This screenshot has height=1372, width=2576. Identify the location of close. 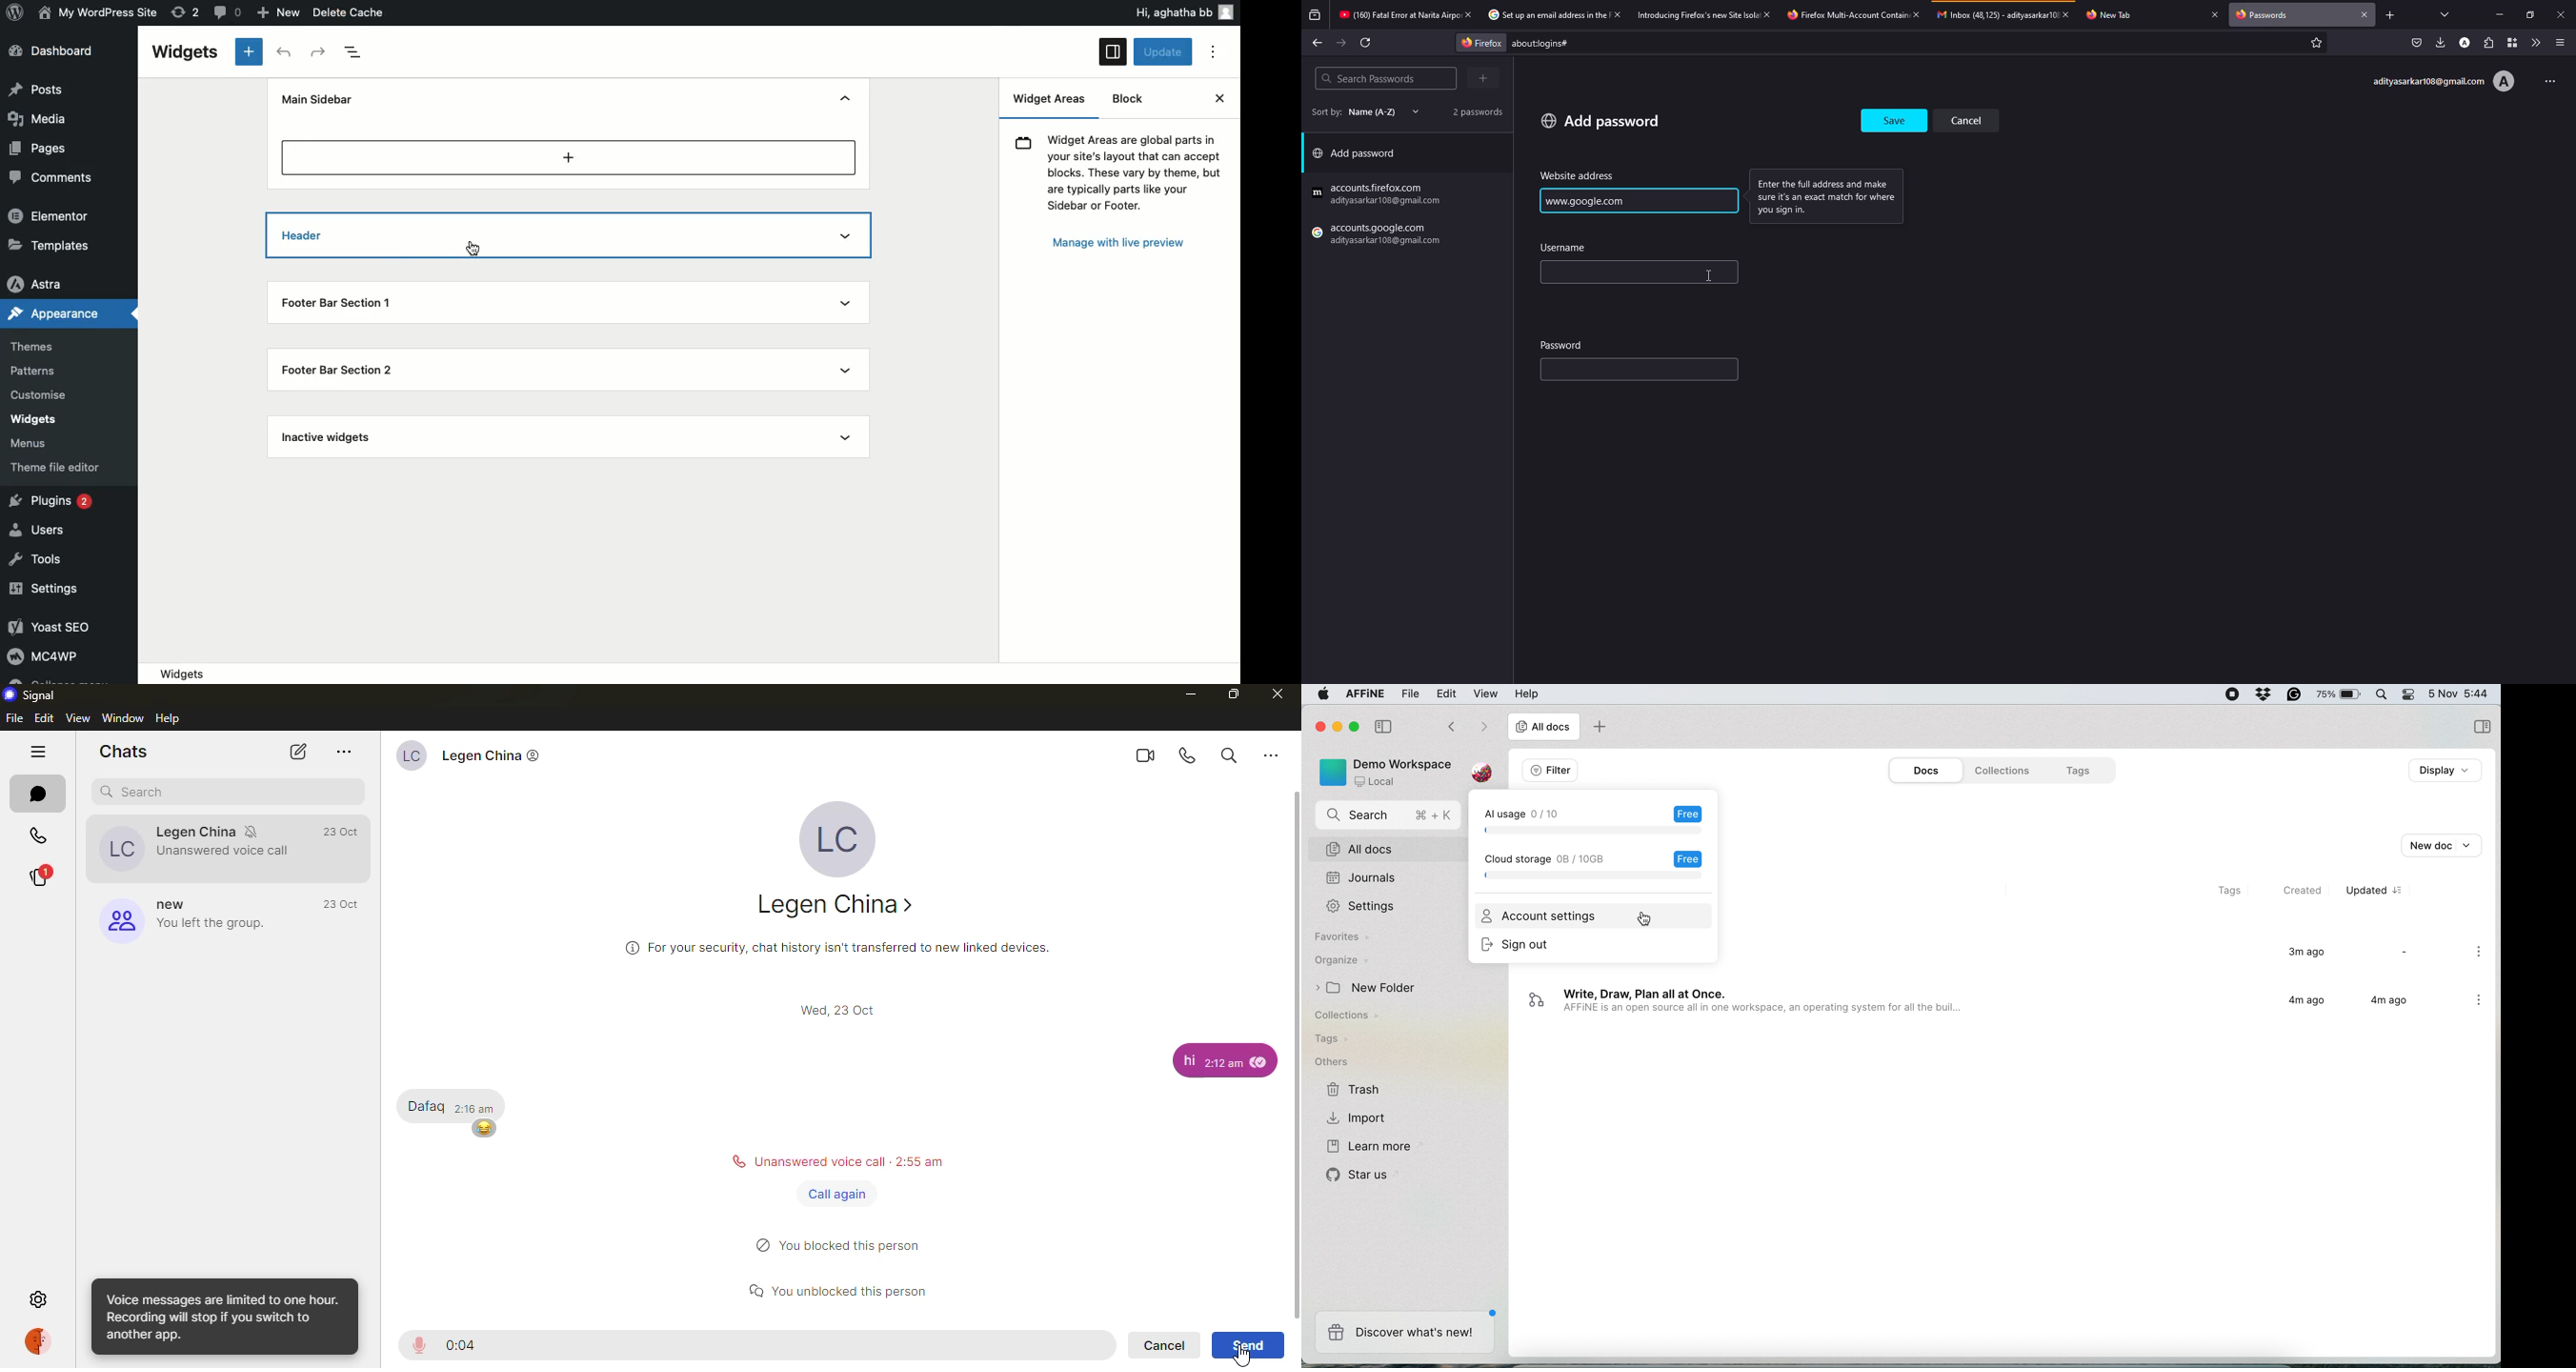
(1916, 14).